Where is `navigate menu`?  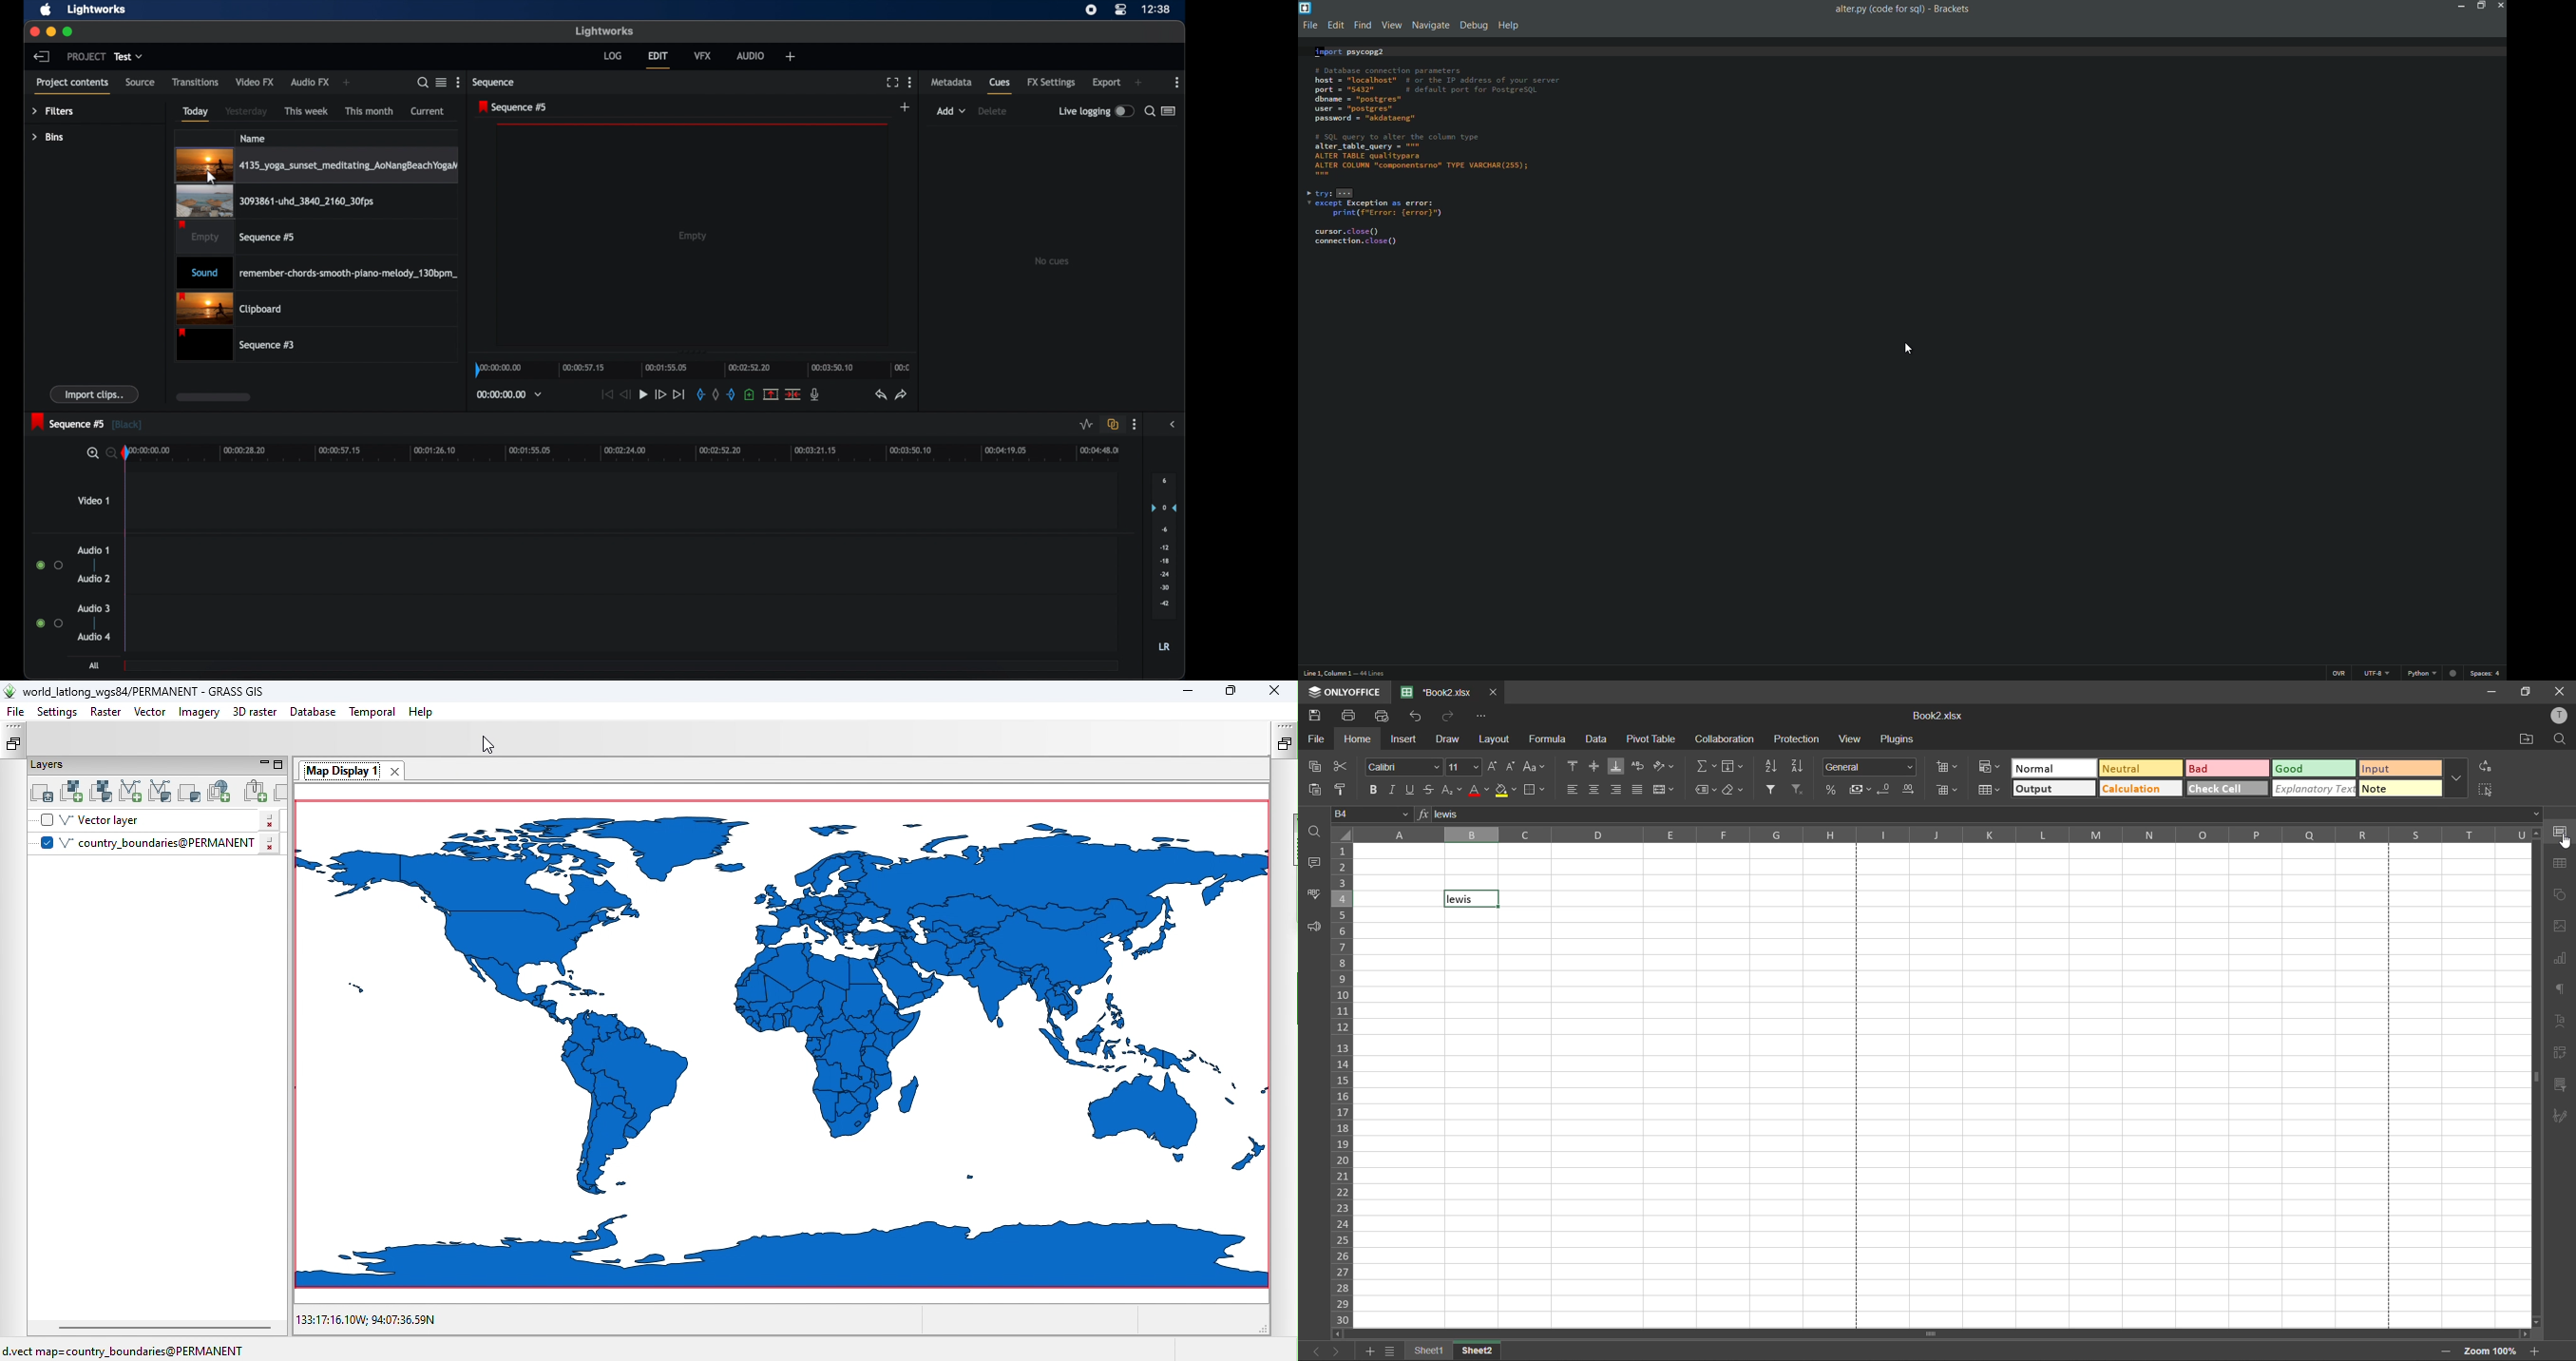 navigate menu is located at coordinates (1428, 25).